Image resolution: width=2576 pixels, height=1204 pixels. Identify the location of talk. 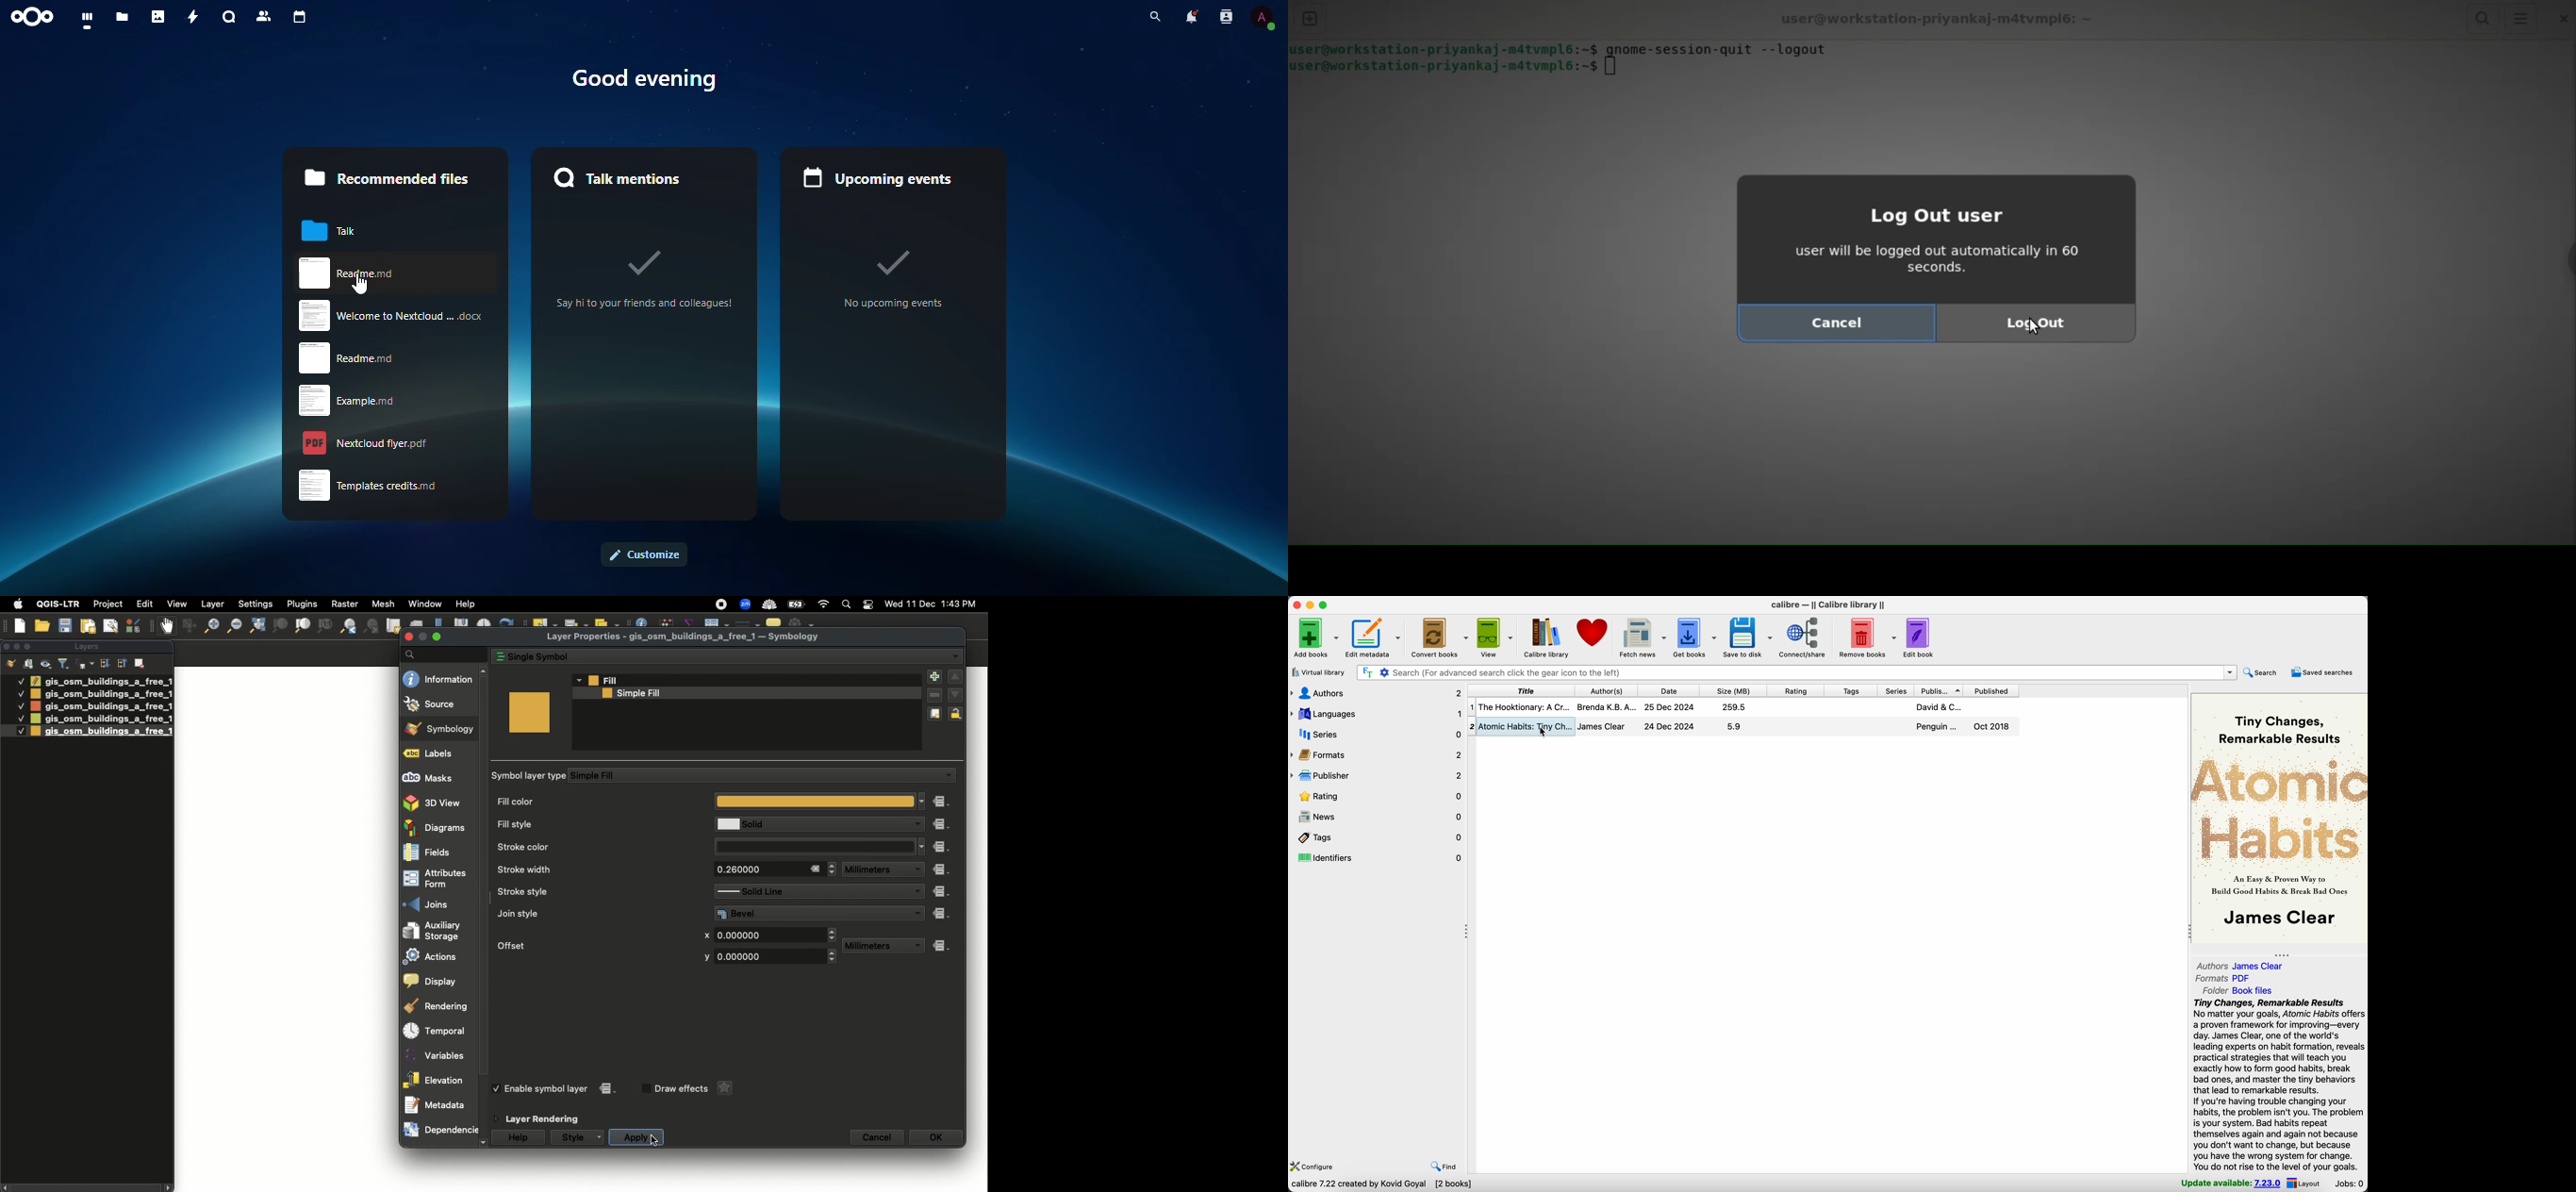
(342, 230).